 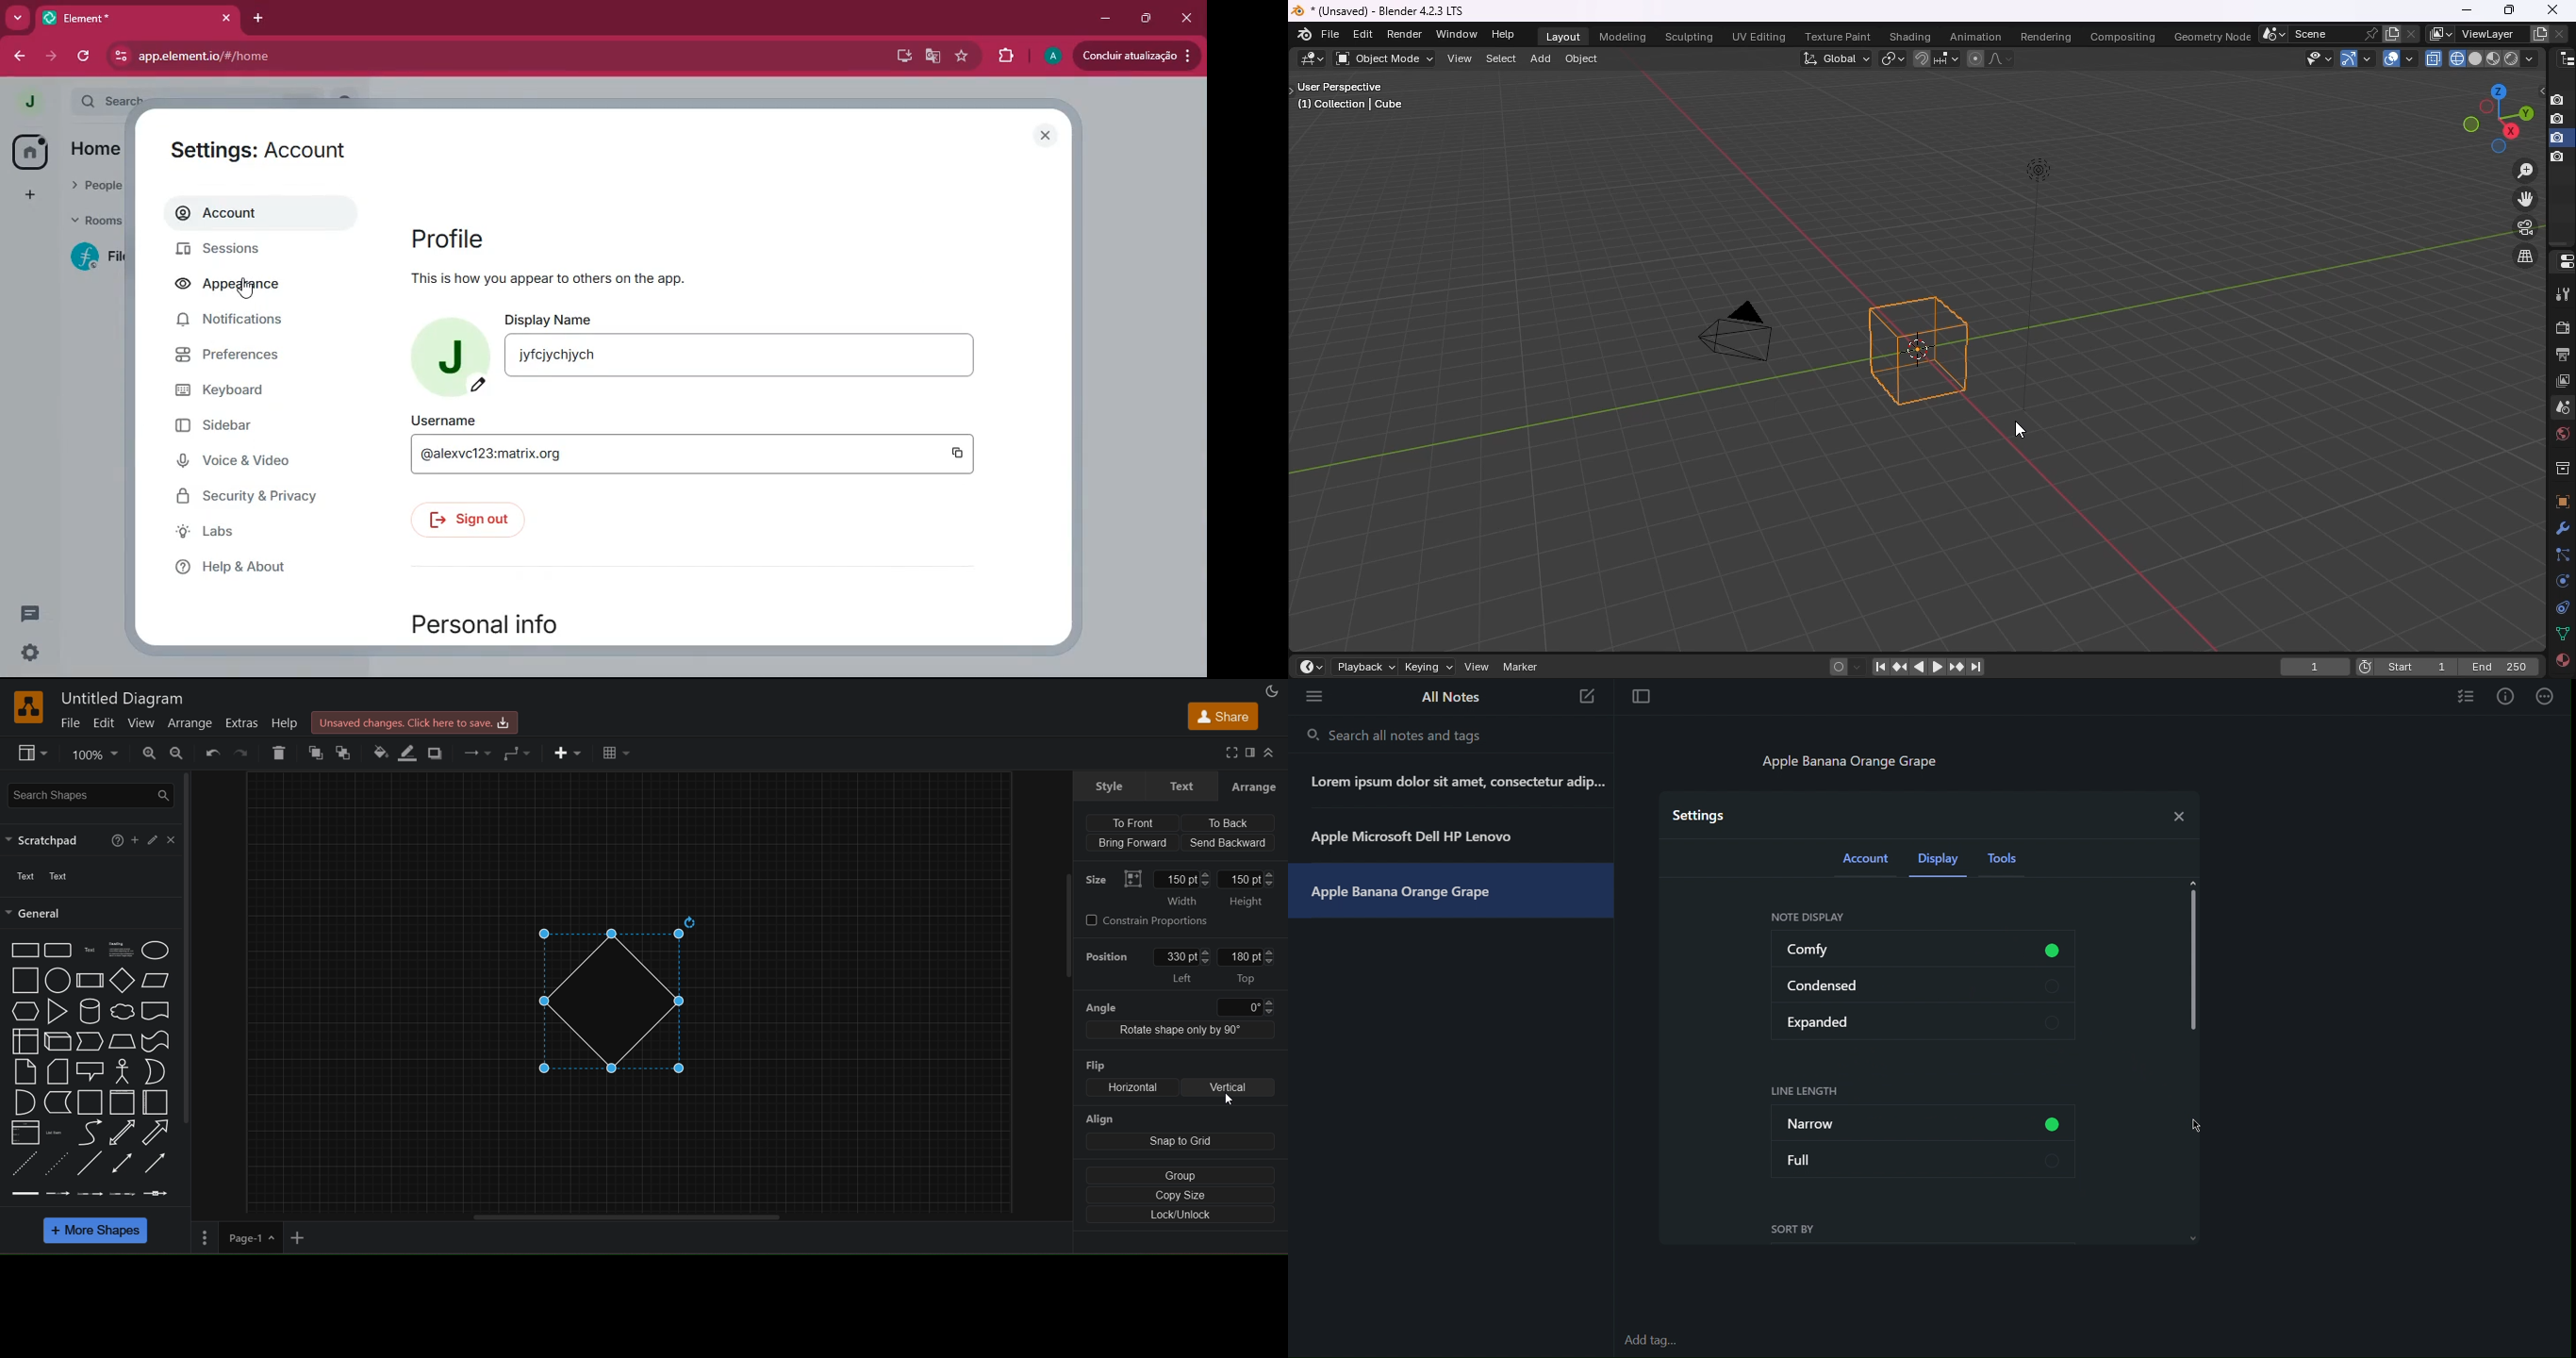 What do you see at coordinates (2194, 883) in the screenshot?
I see `scroll up` at bounding box center [2194, 883].